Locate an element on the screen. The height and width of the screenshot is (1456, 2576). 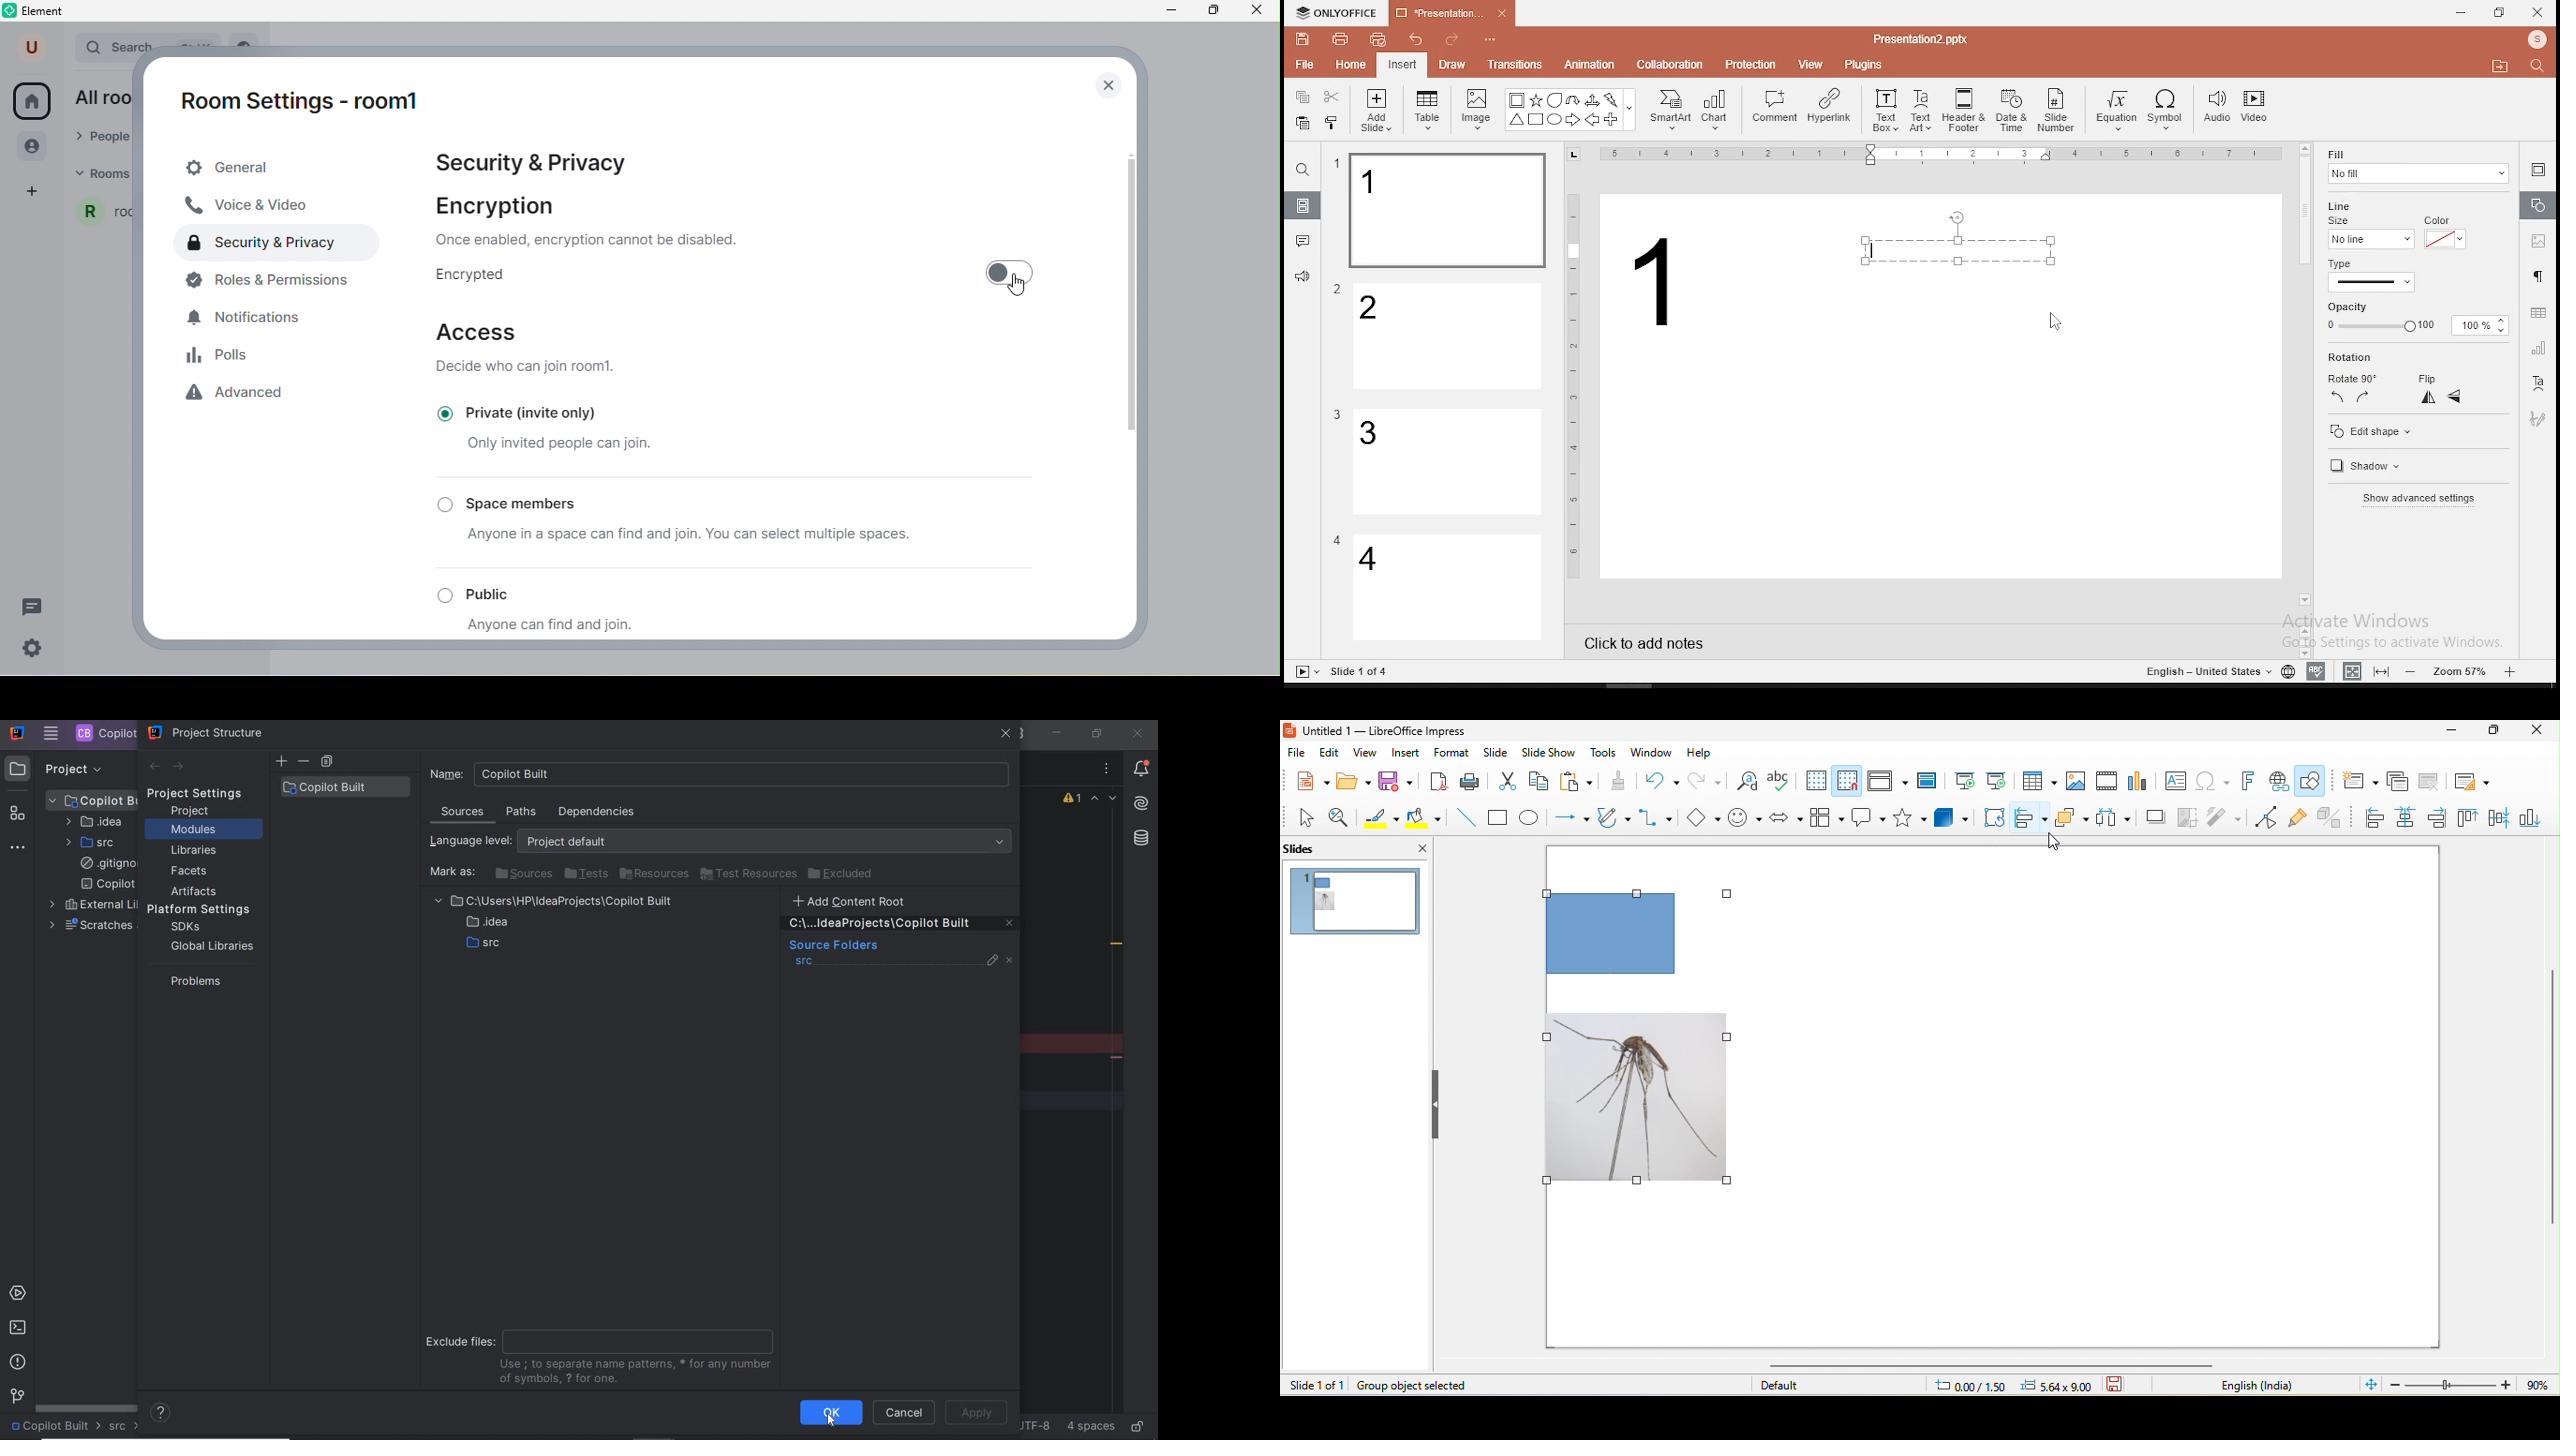
more tool windows is located at coordinates (19, 848).